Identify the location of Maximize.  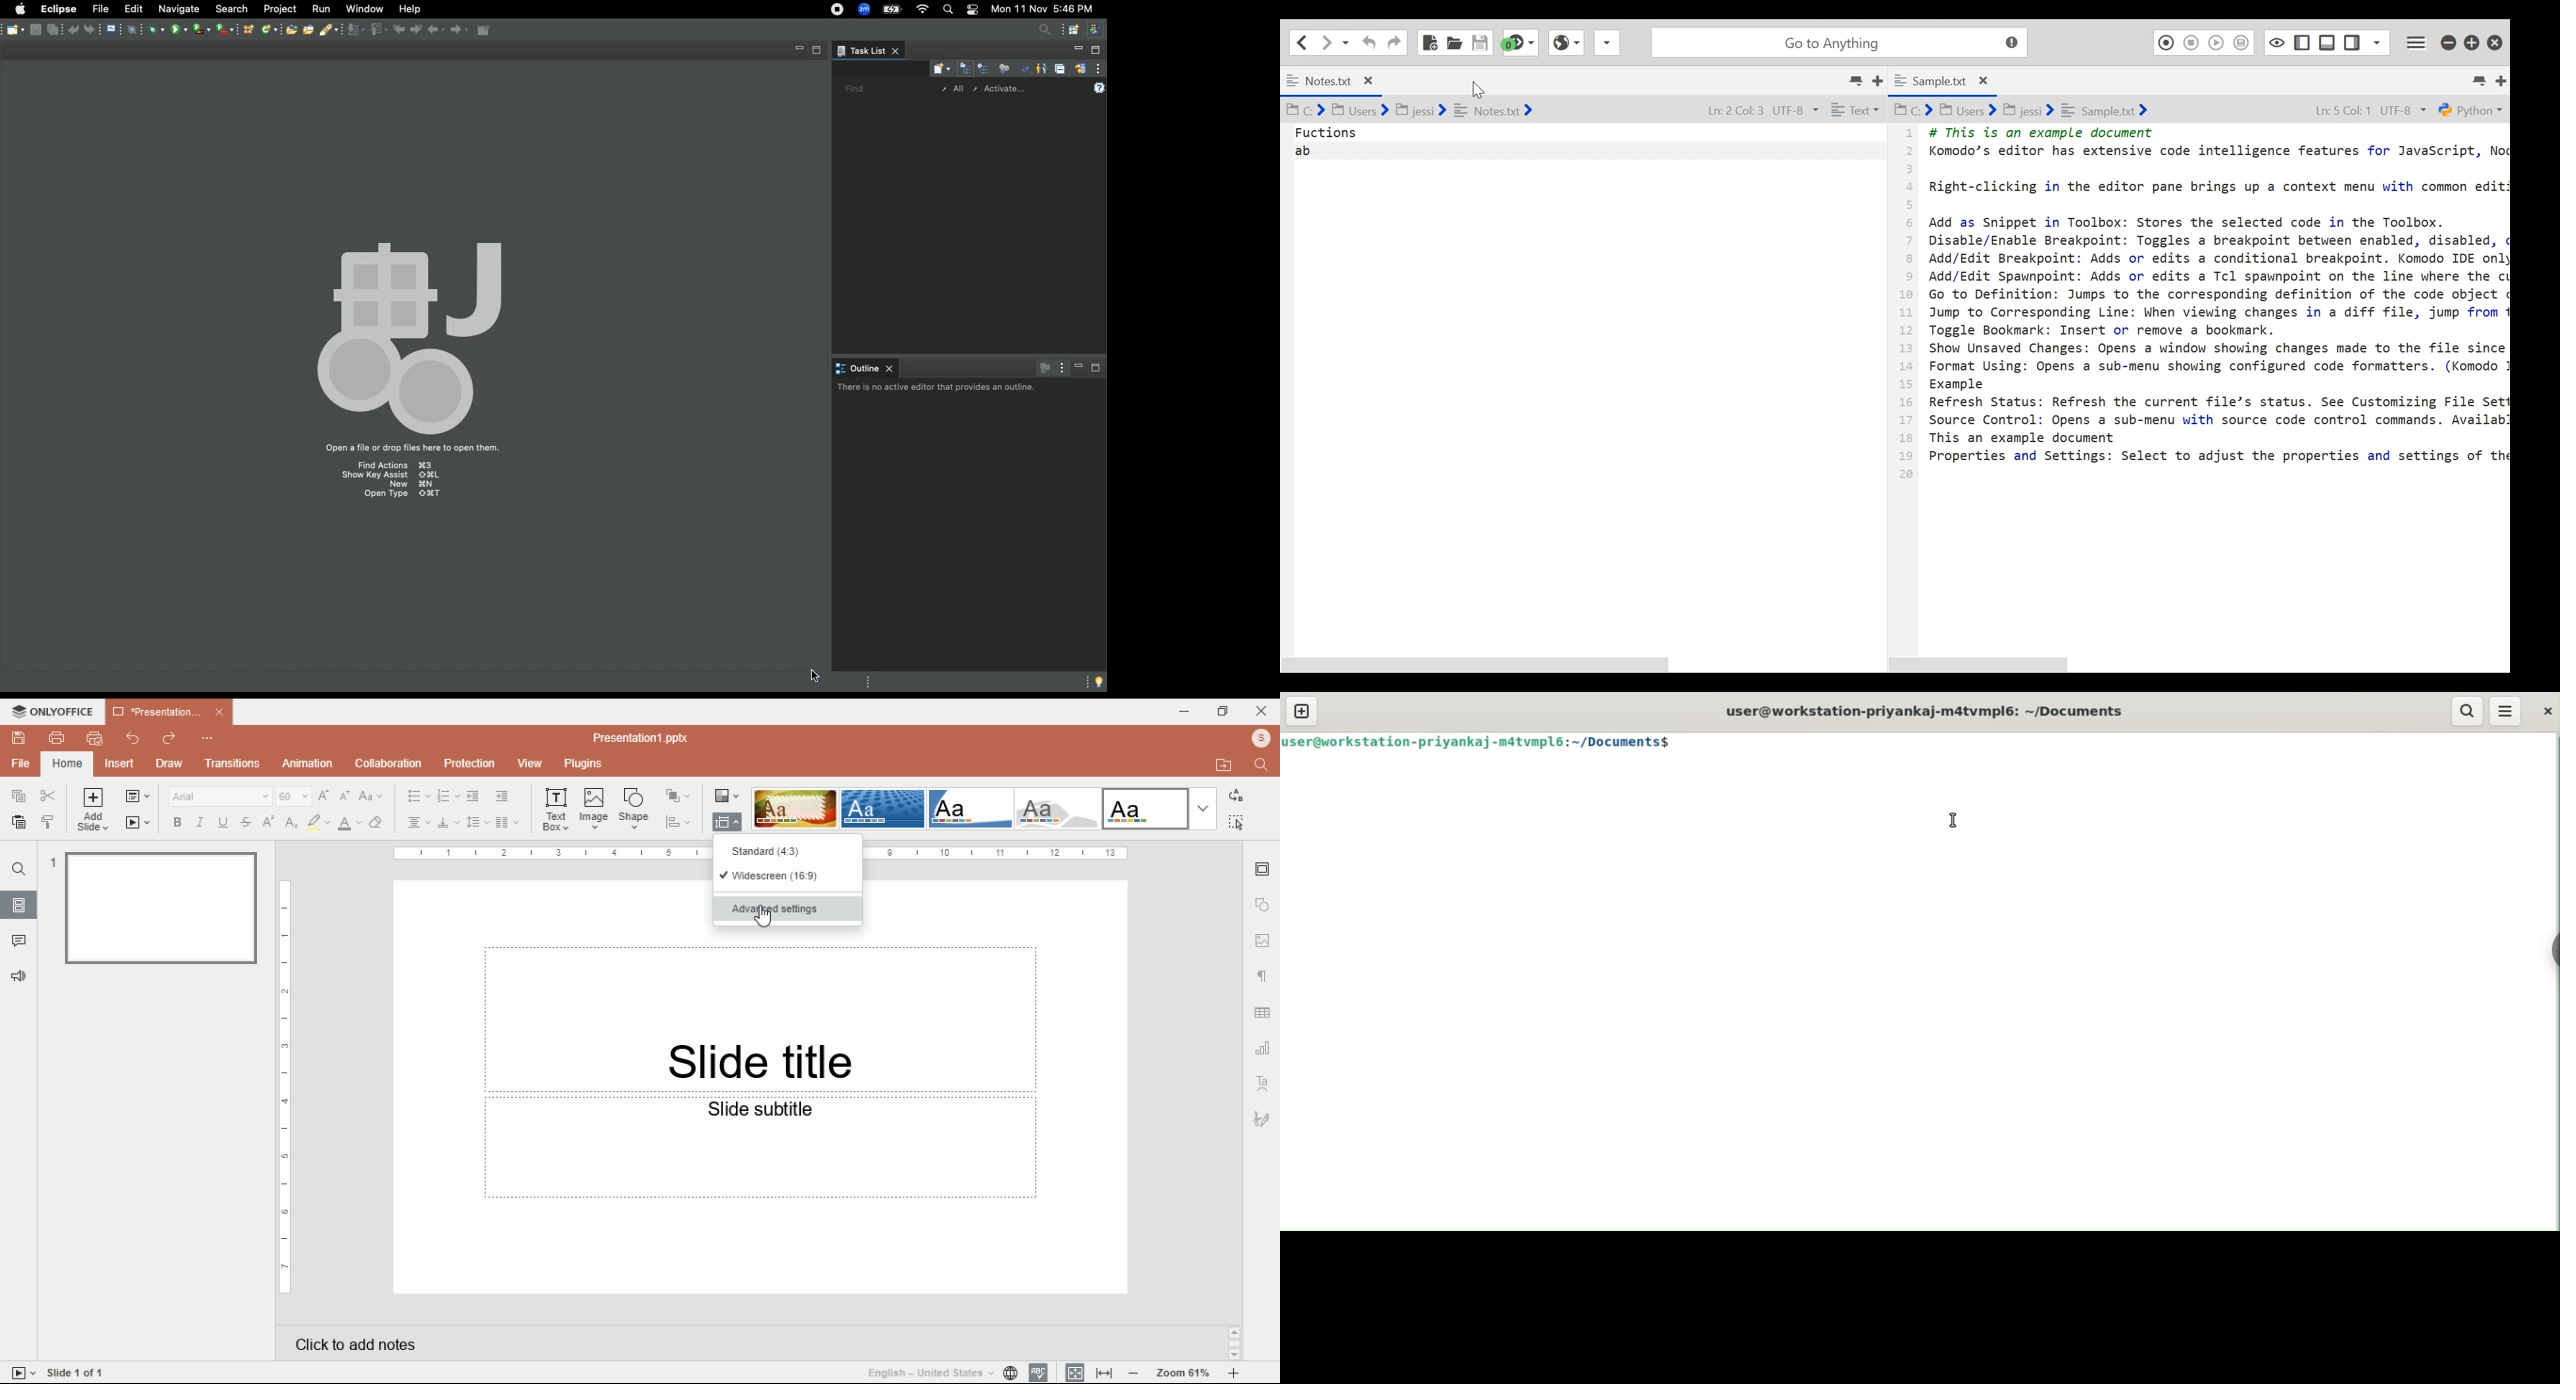
(360, 28).